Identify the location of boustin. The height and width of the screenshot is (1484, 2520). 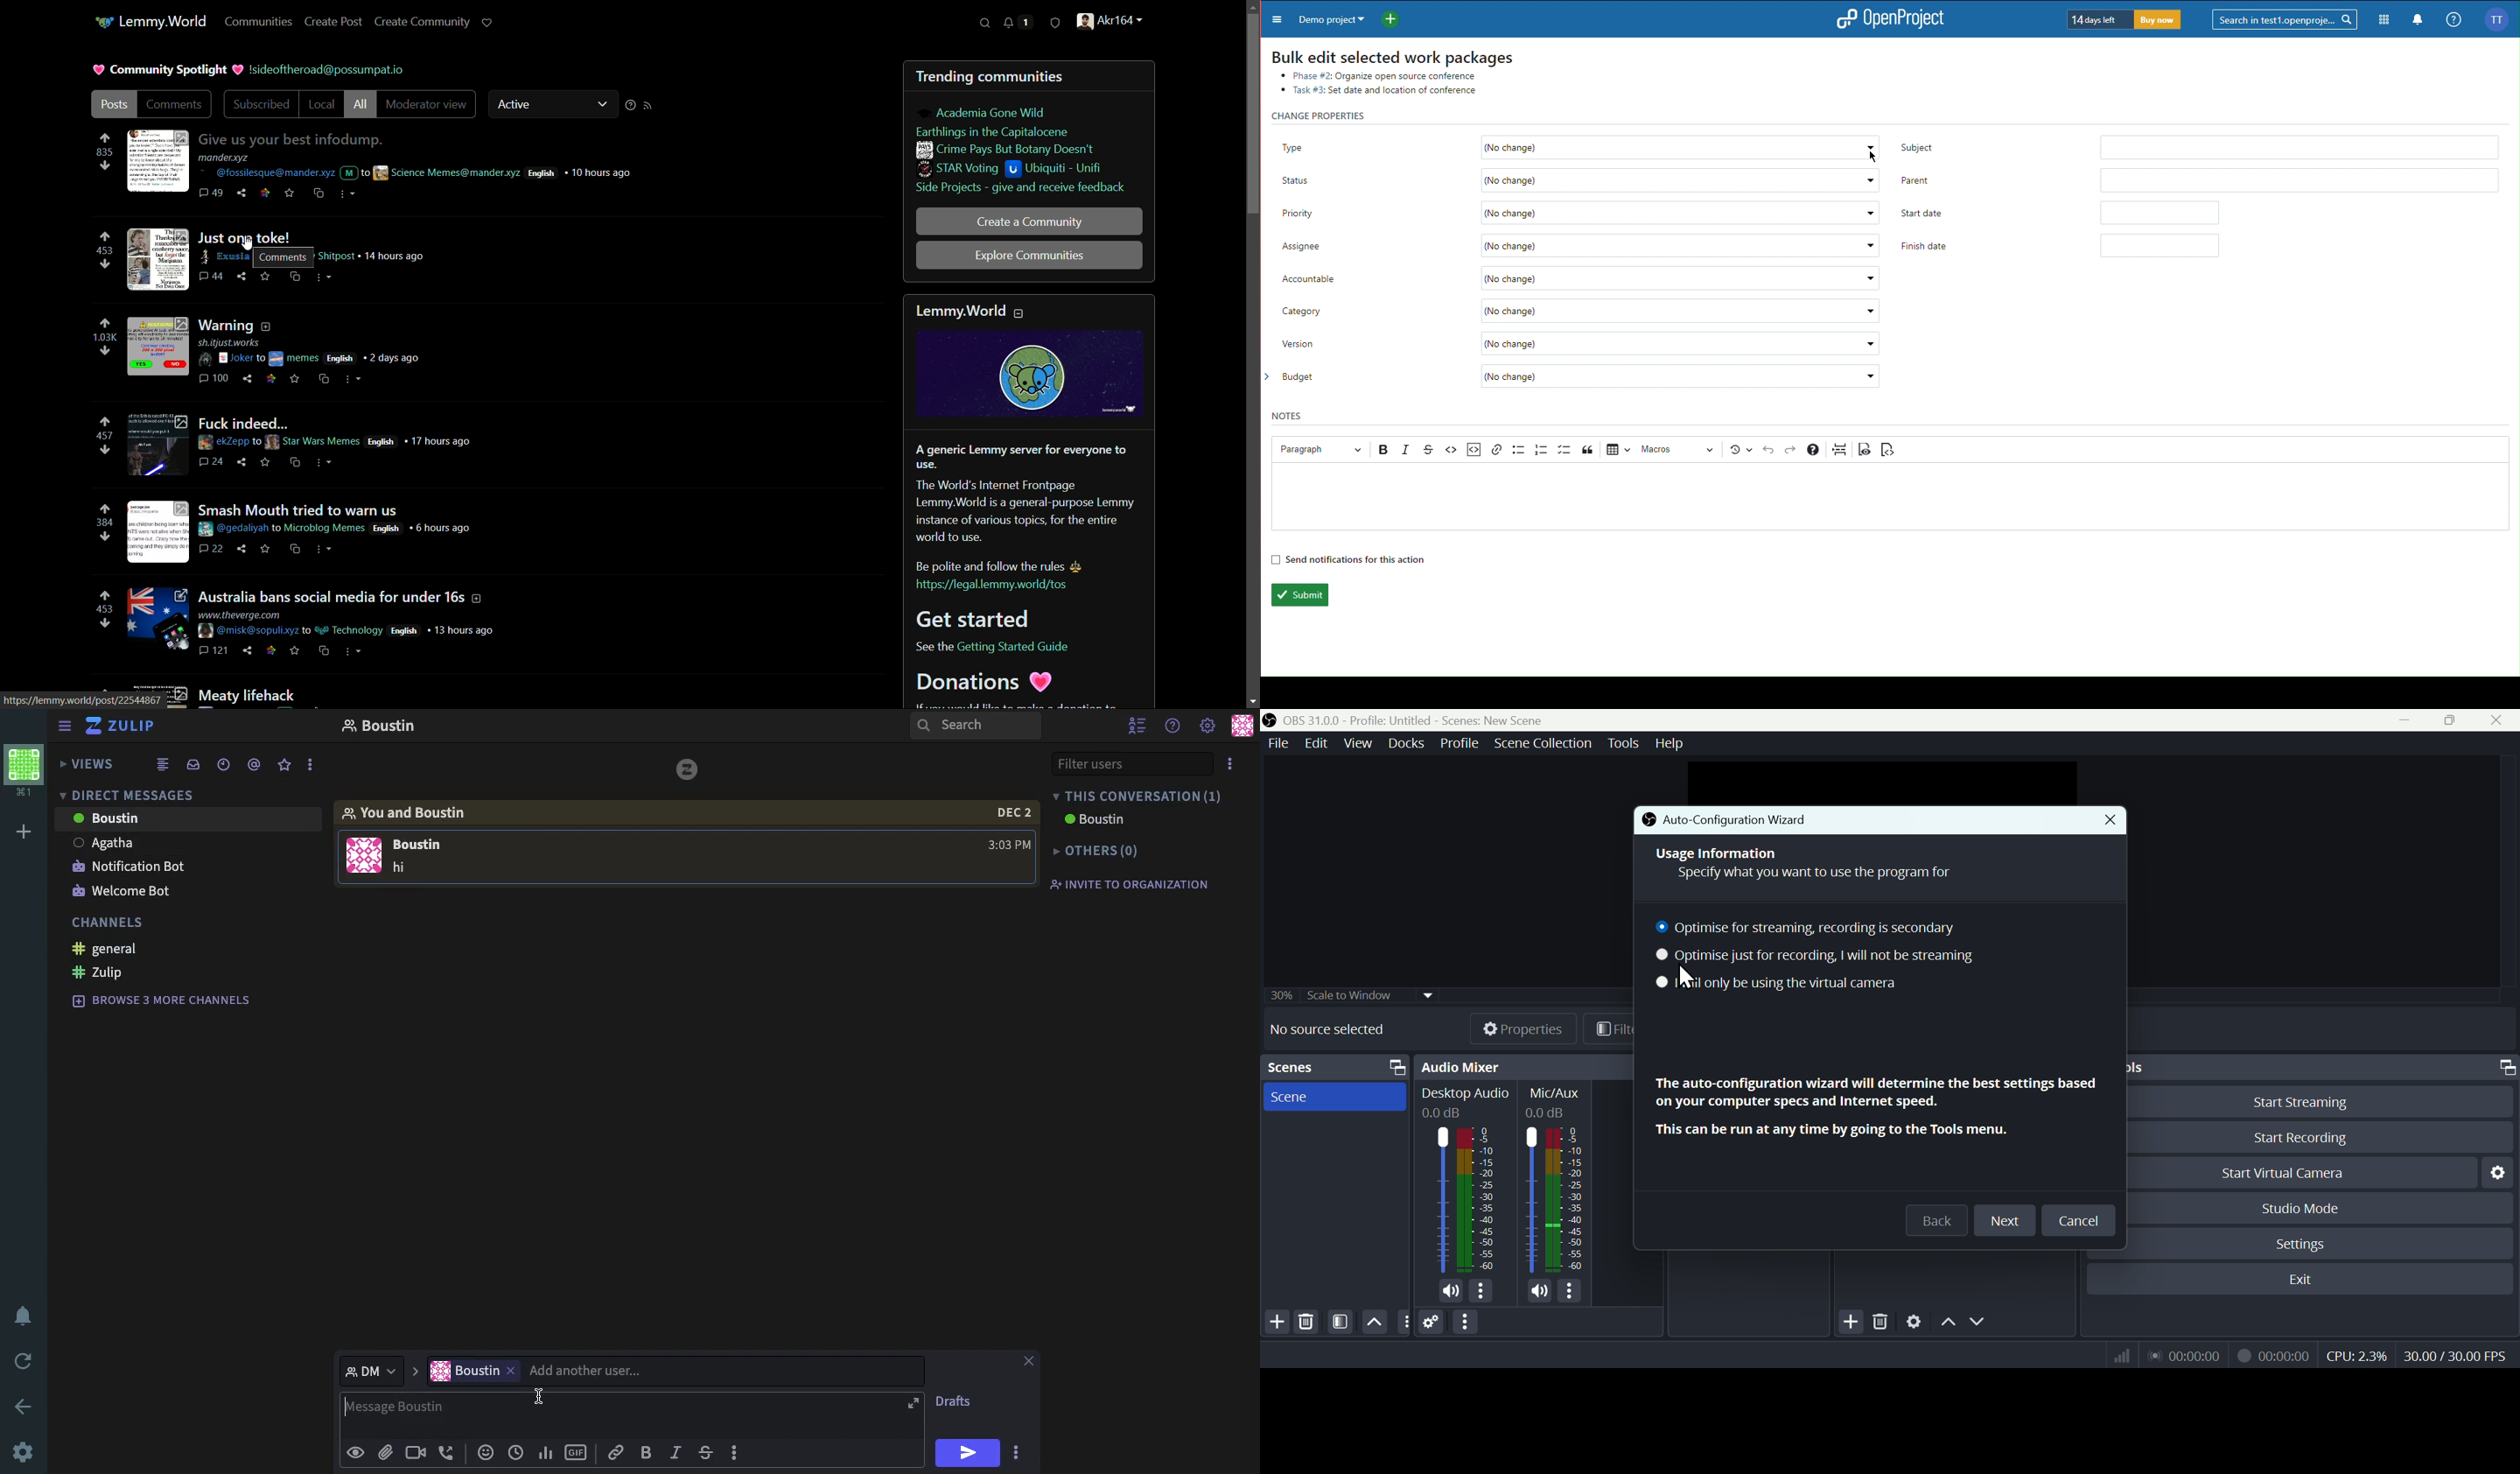
(389, 723).